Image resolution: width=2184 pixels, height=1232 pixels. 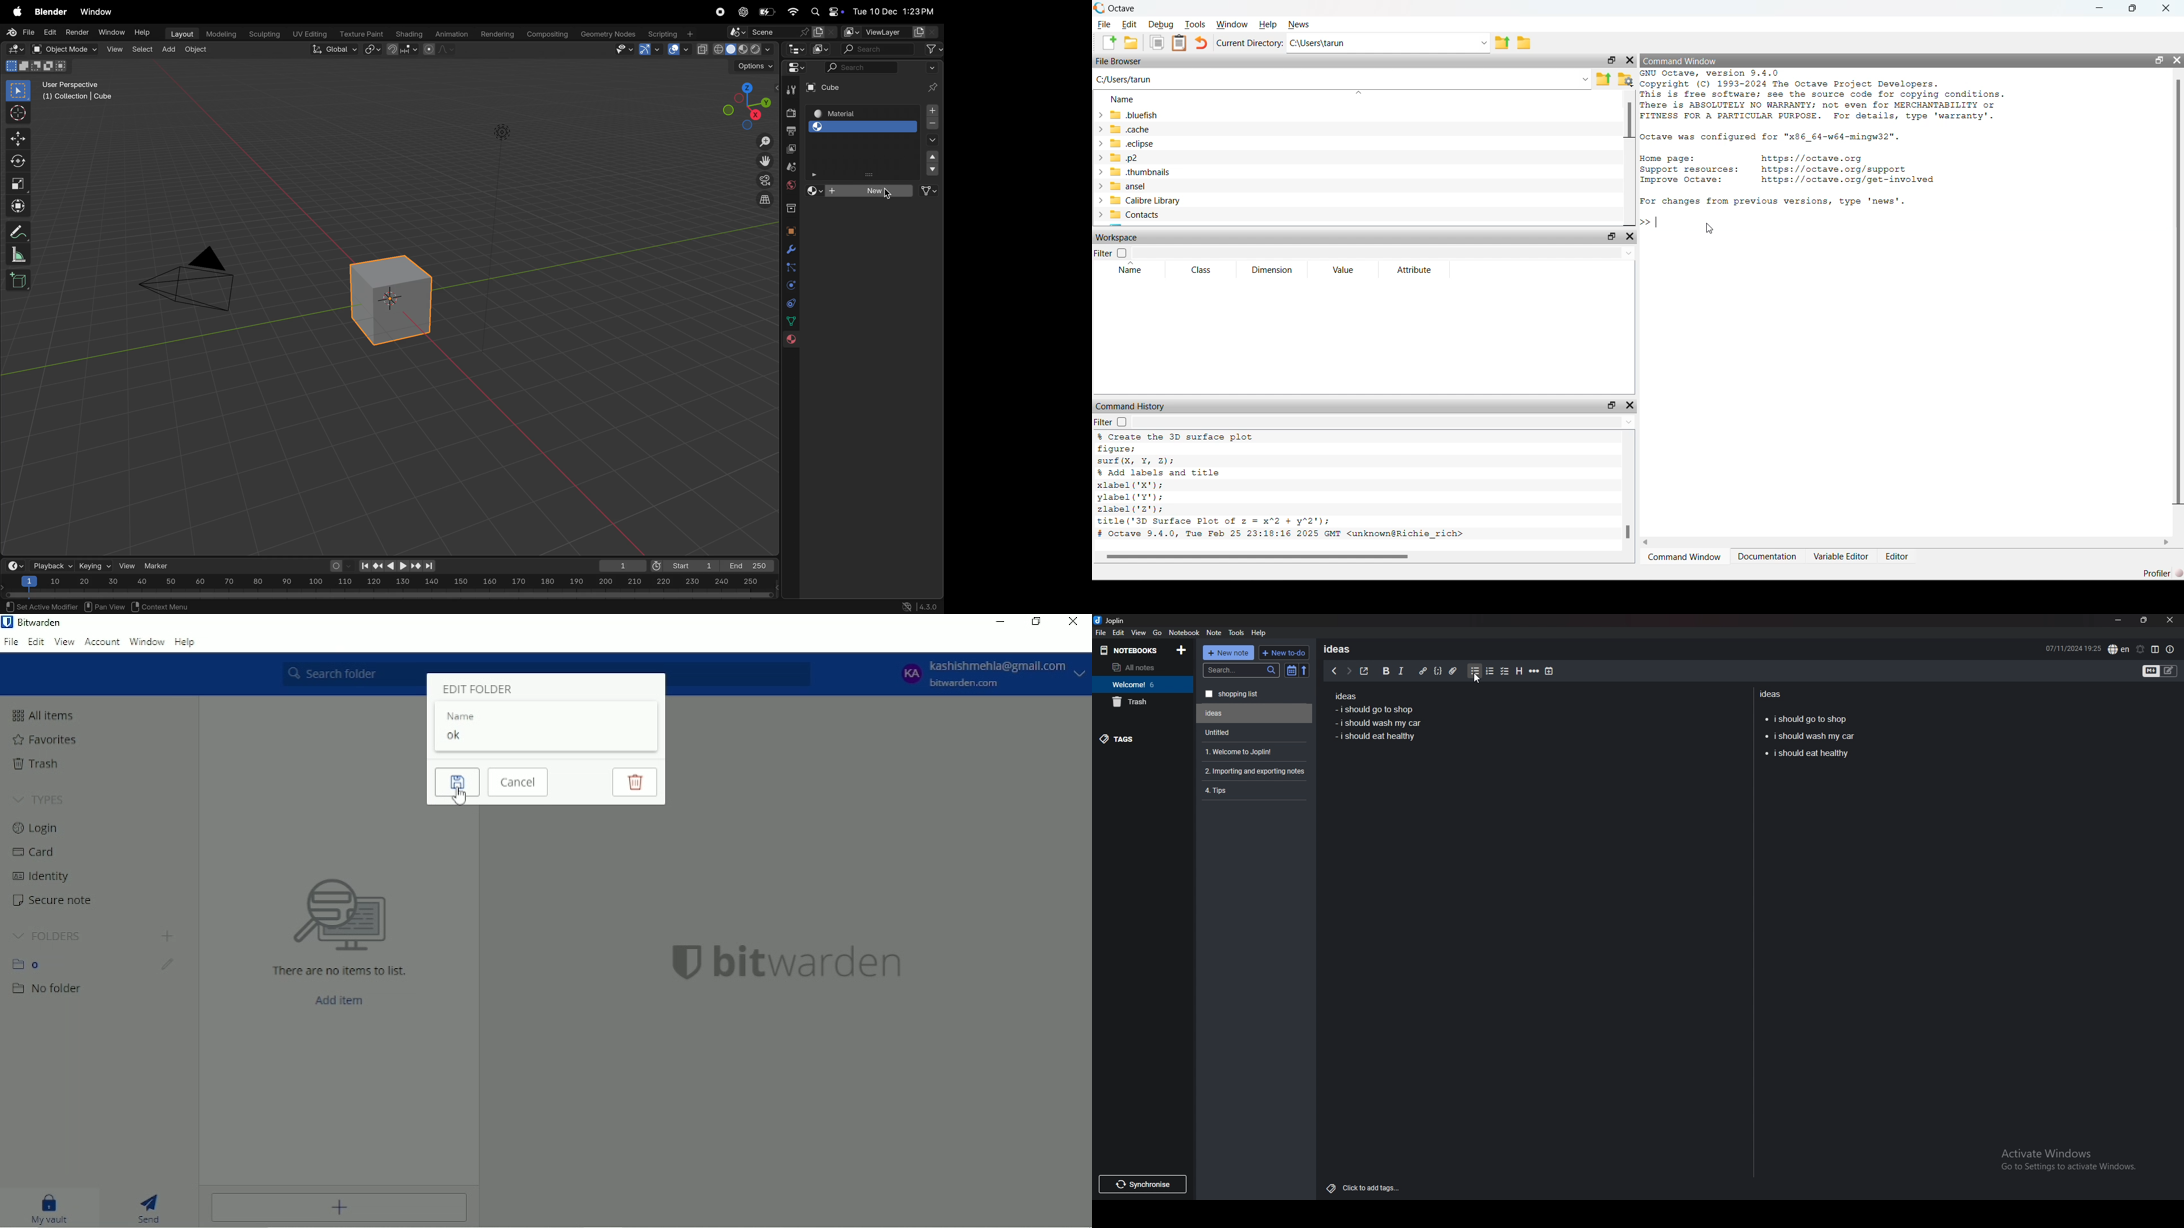 I want to click on Importing and exporting notes, so click(x=1256, y=772).